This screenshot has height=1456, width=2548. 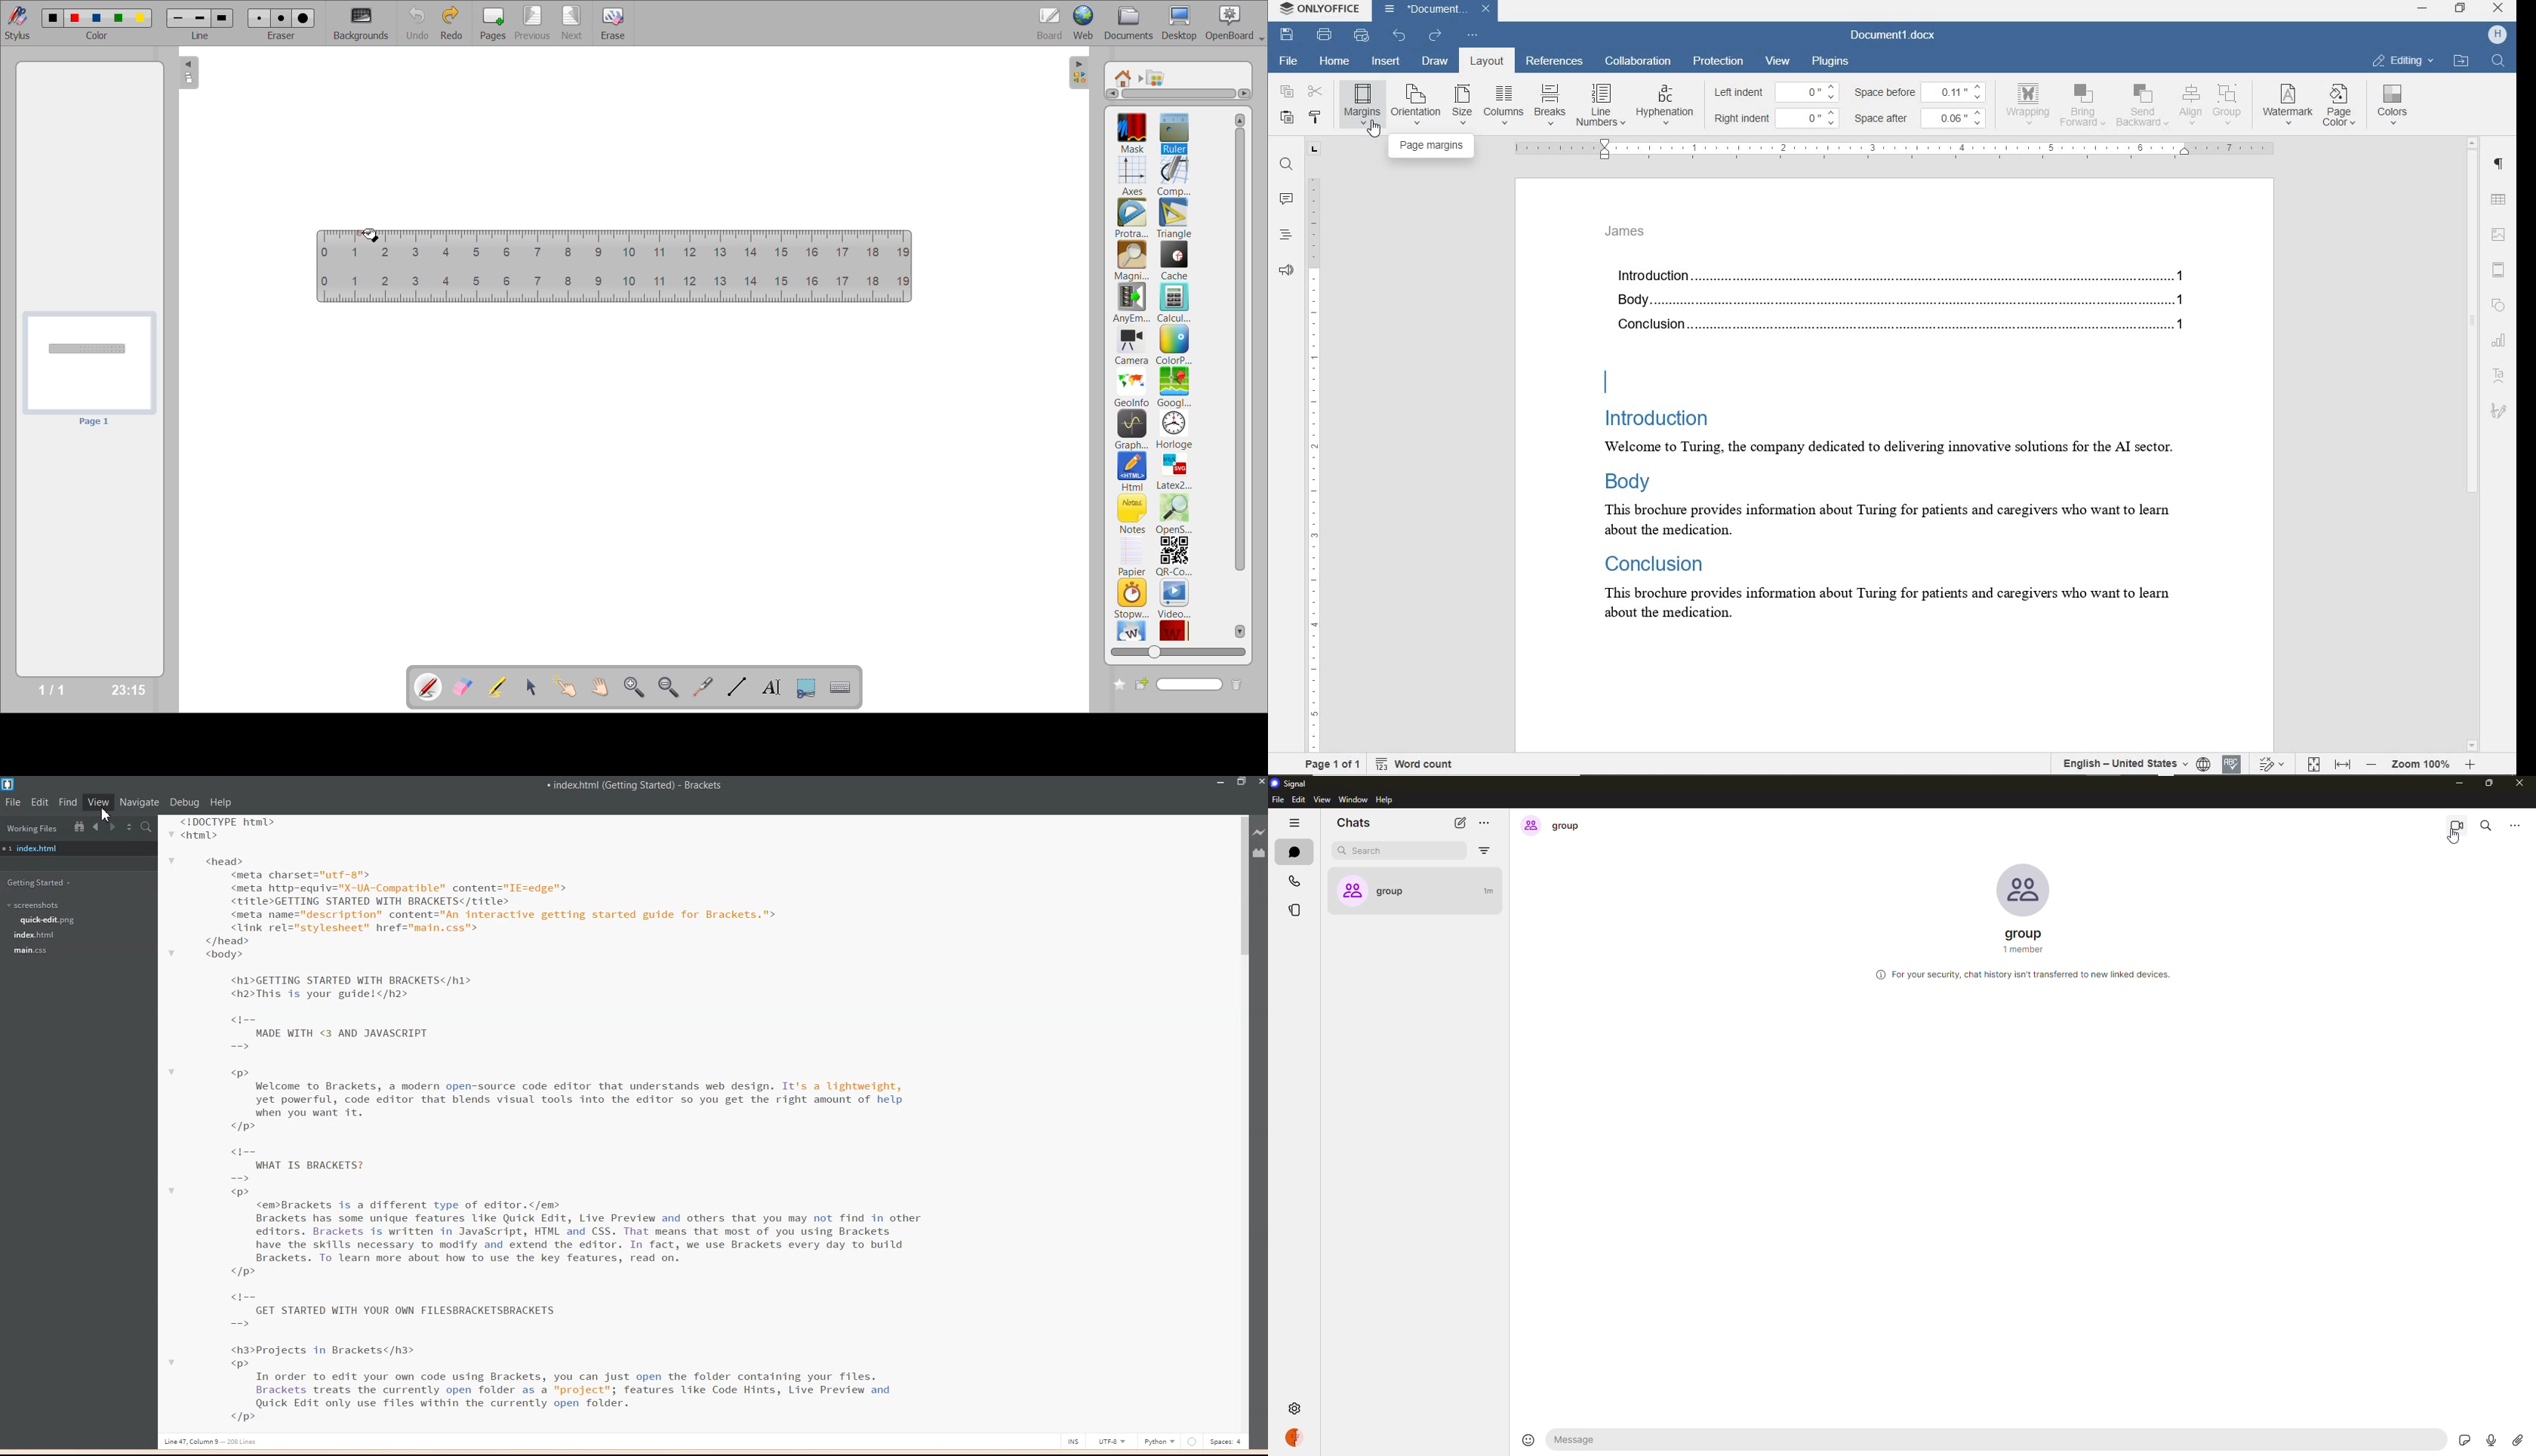 I want to click on INS, so click(x=1073, y=1441).